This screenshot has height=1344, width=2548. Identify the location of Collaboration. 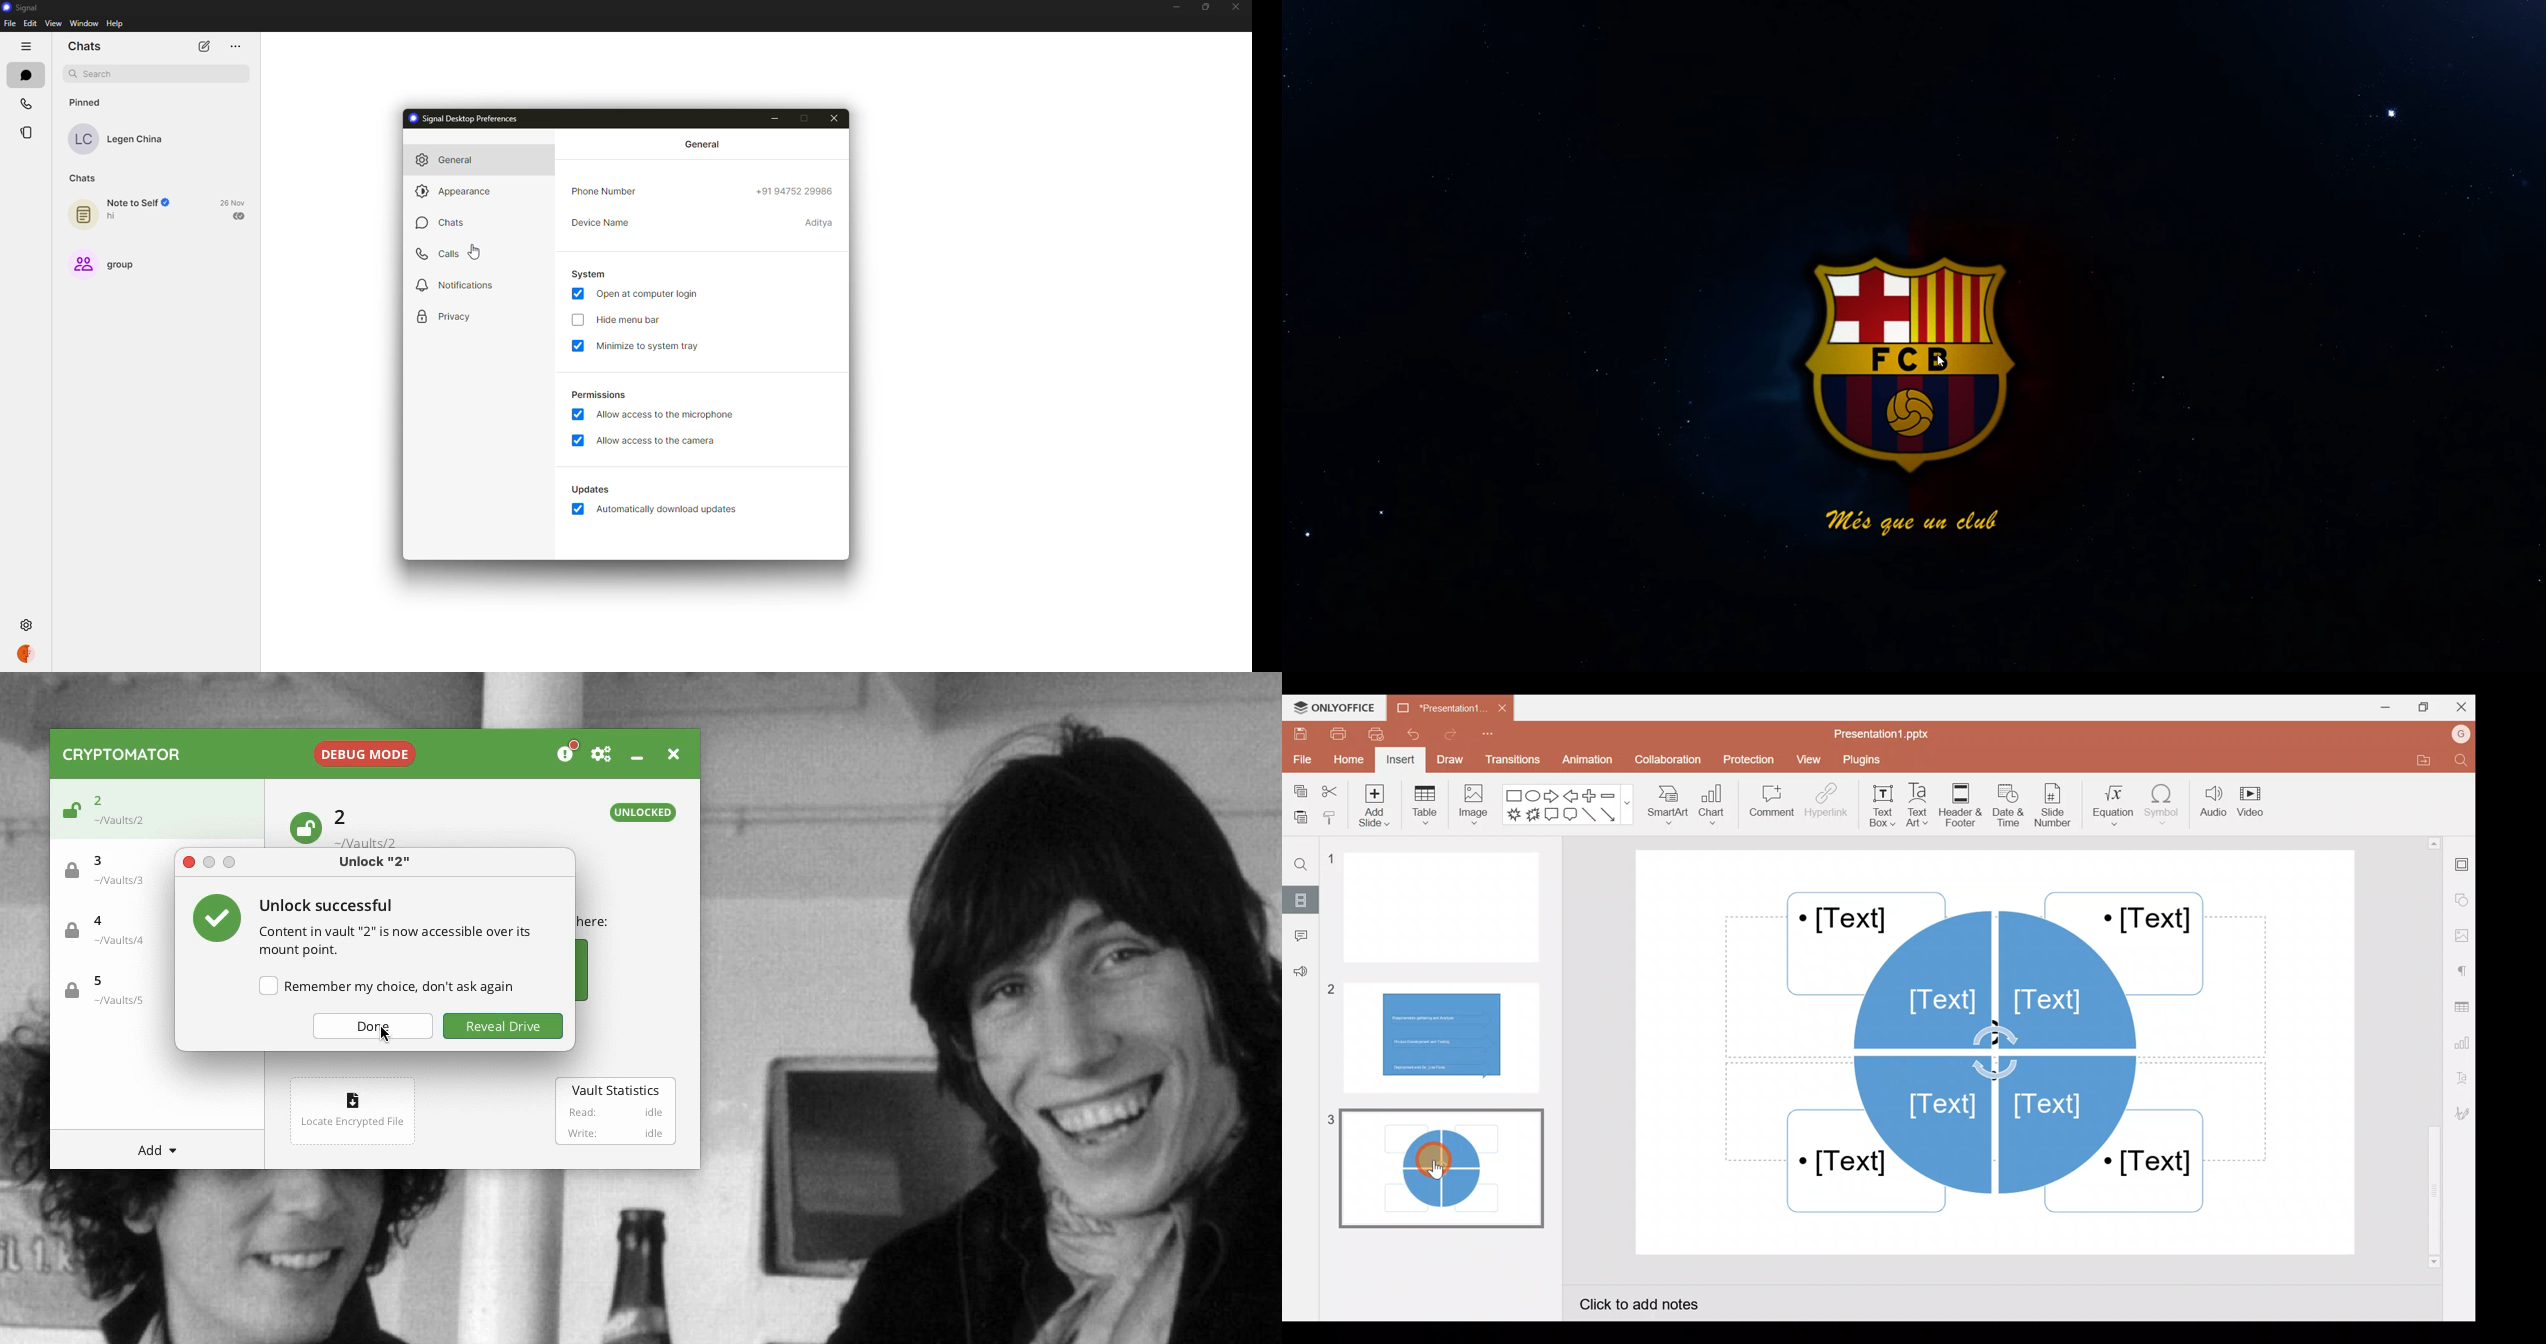
(1667, 760).